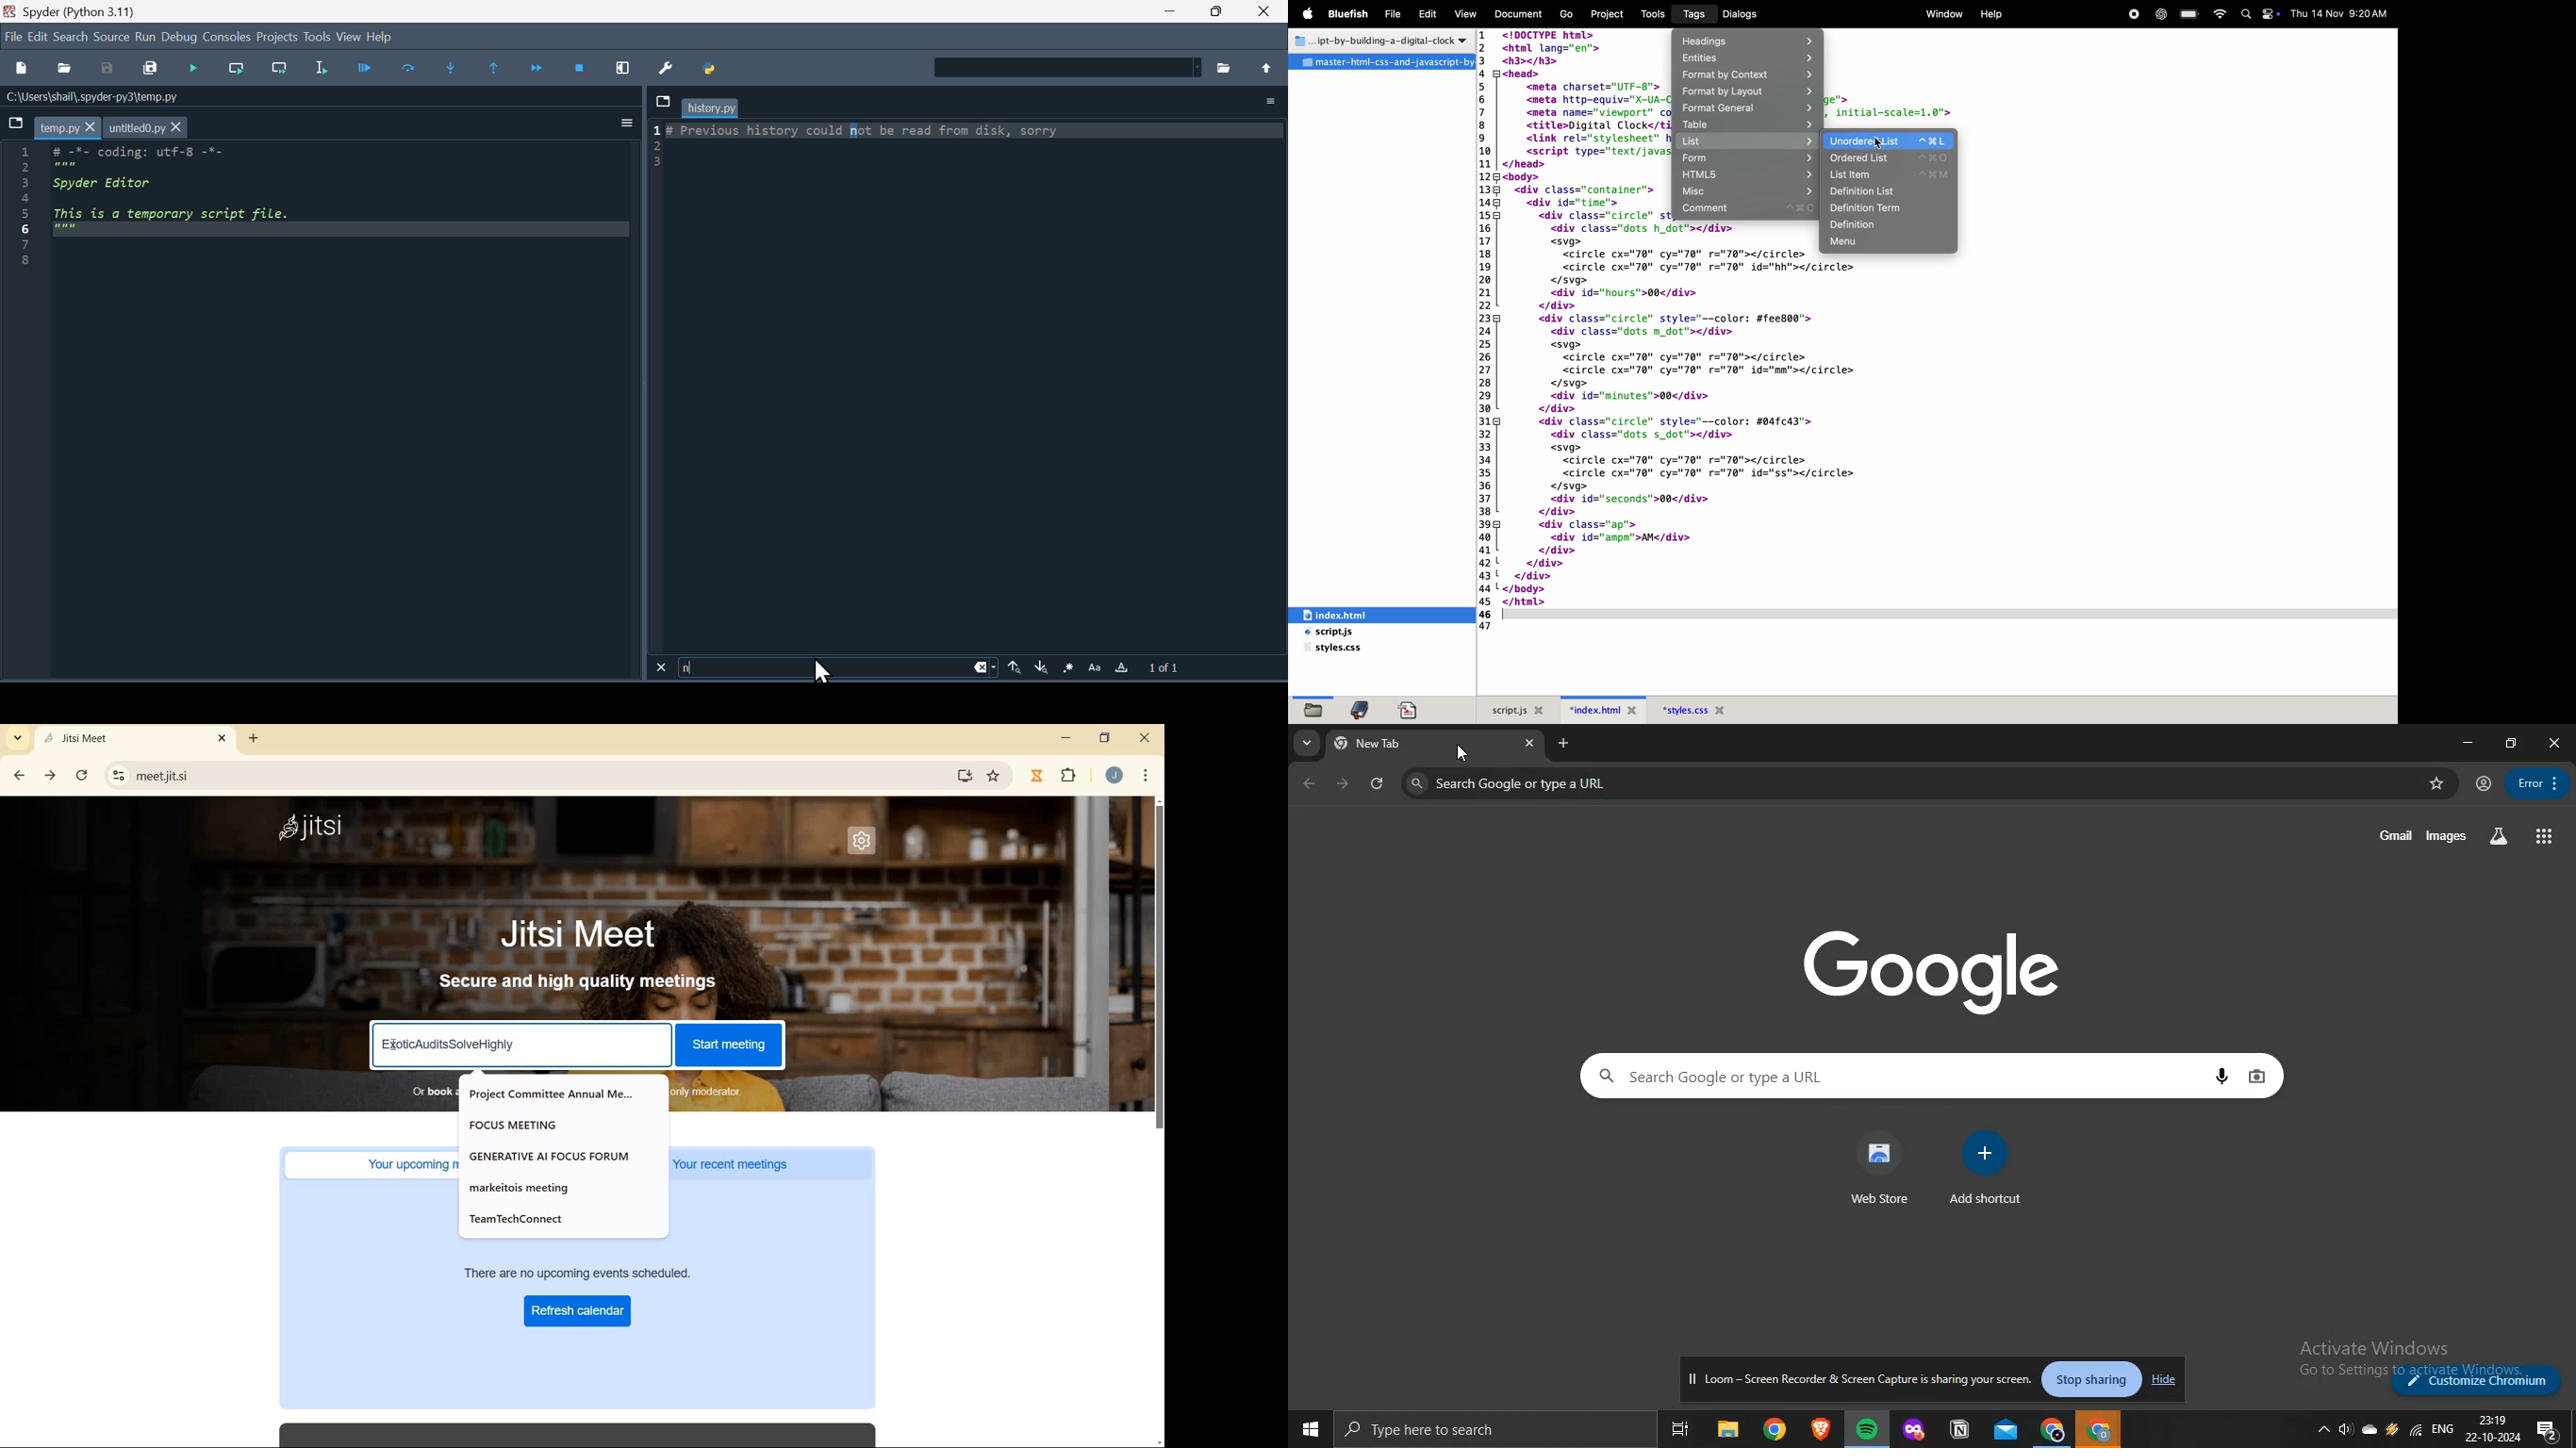 This screenshot has height=1456, width=2576. Describe the element at coordinates (1361, 710) in the screenshot. I see `bookmark` at that location.